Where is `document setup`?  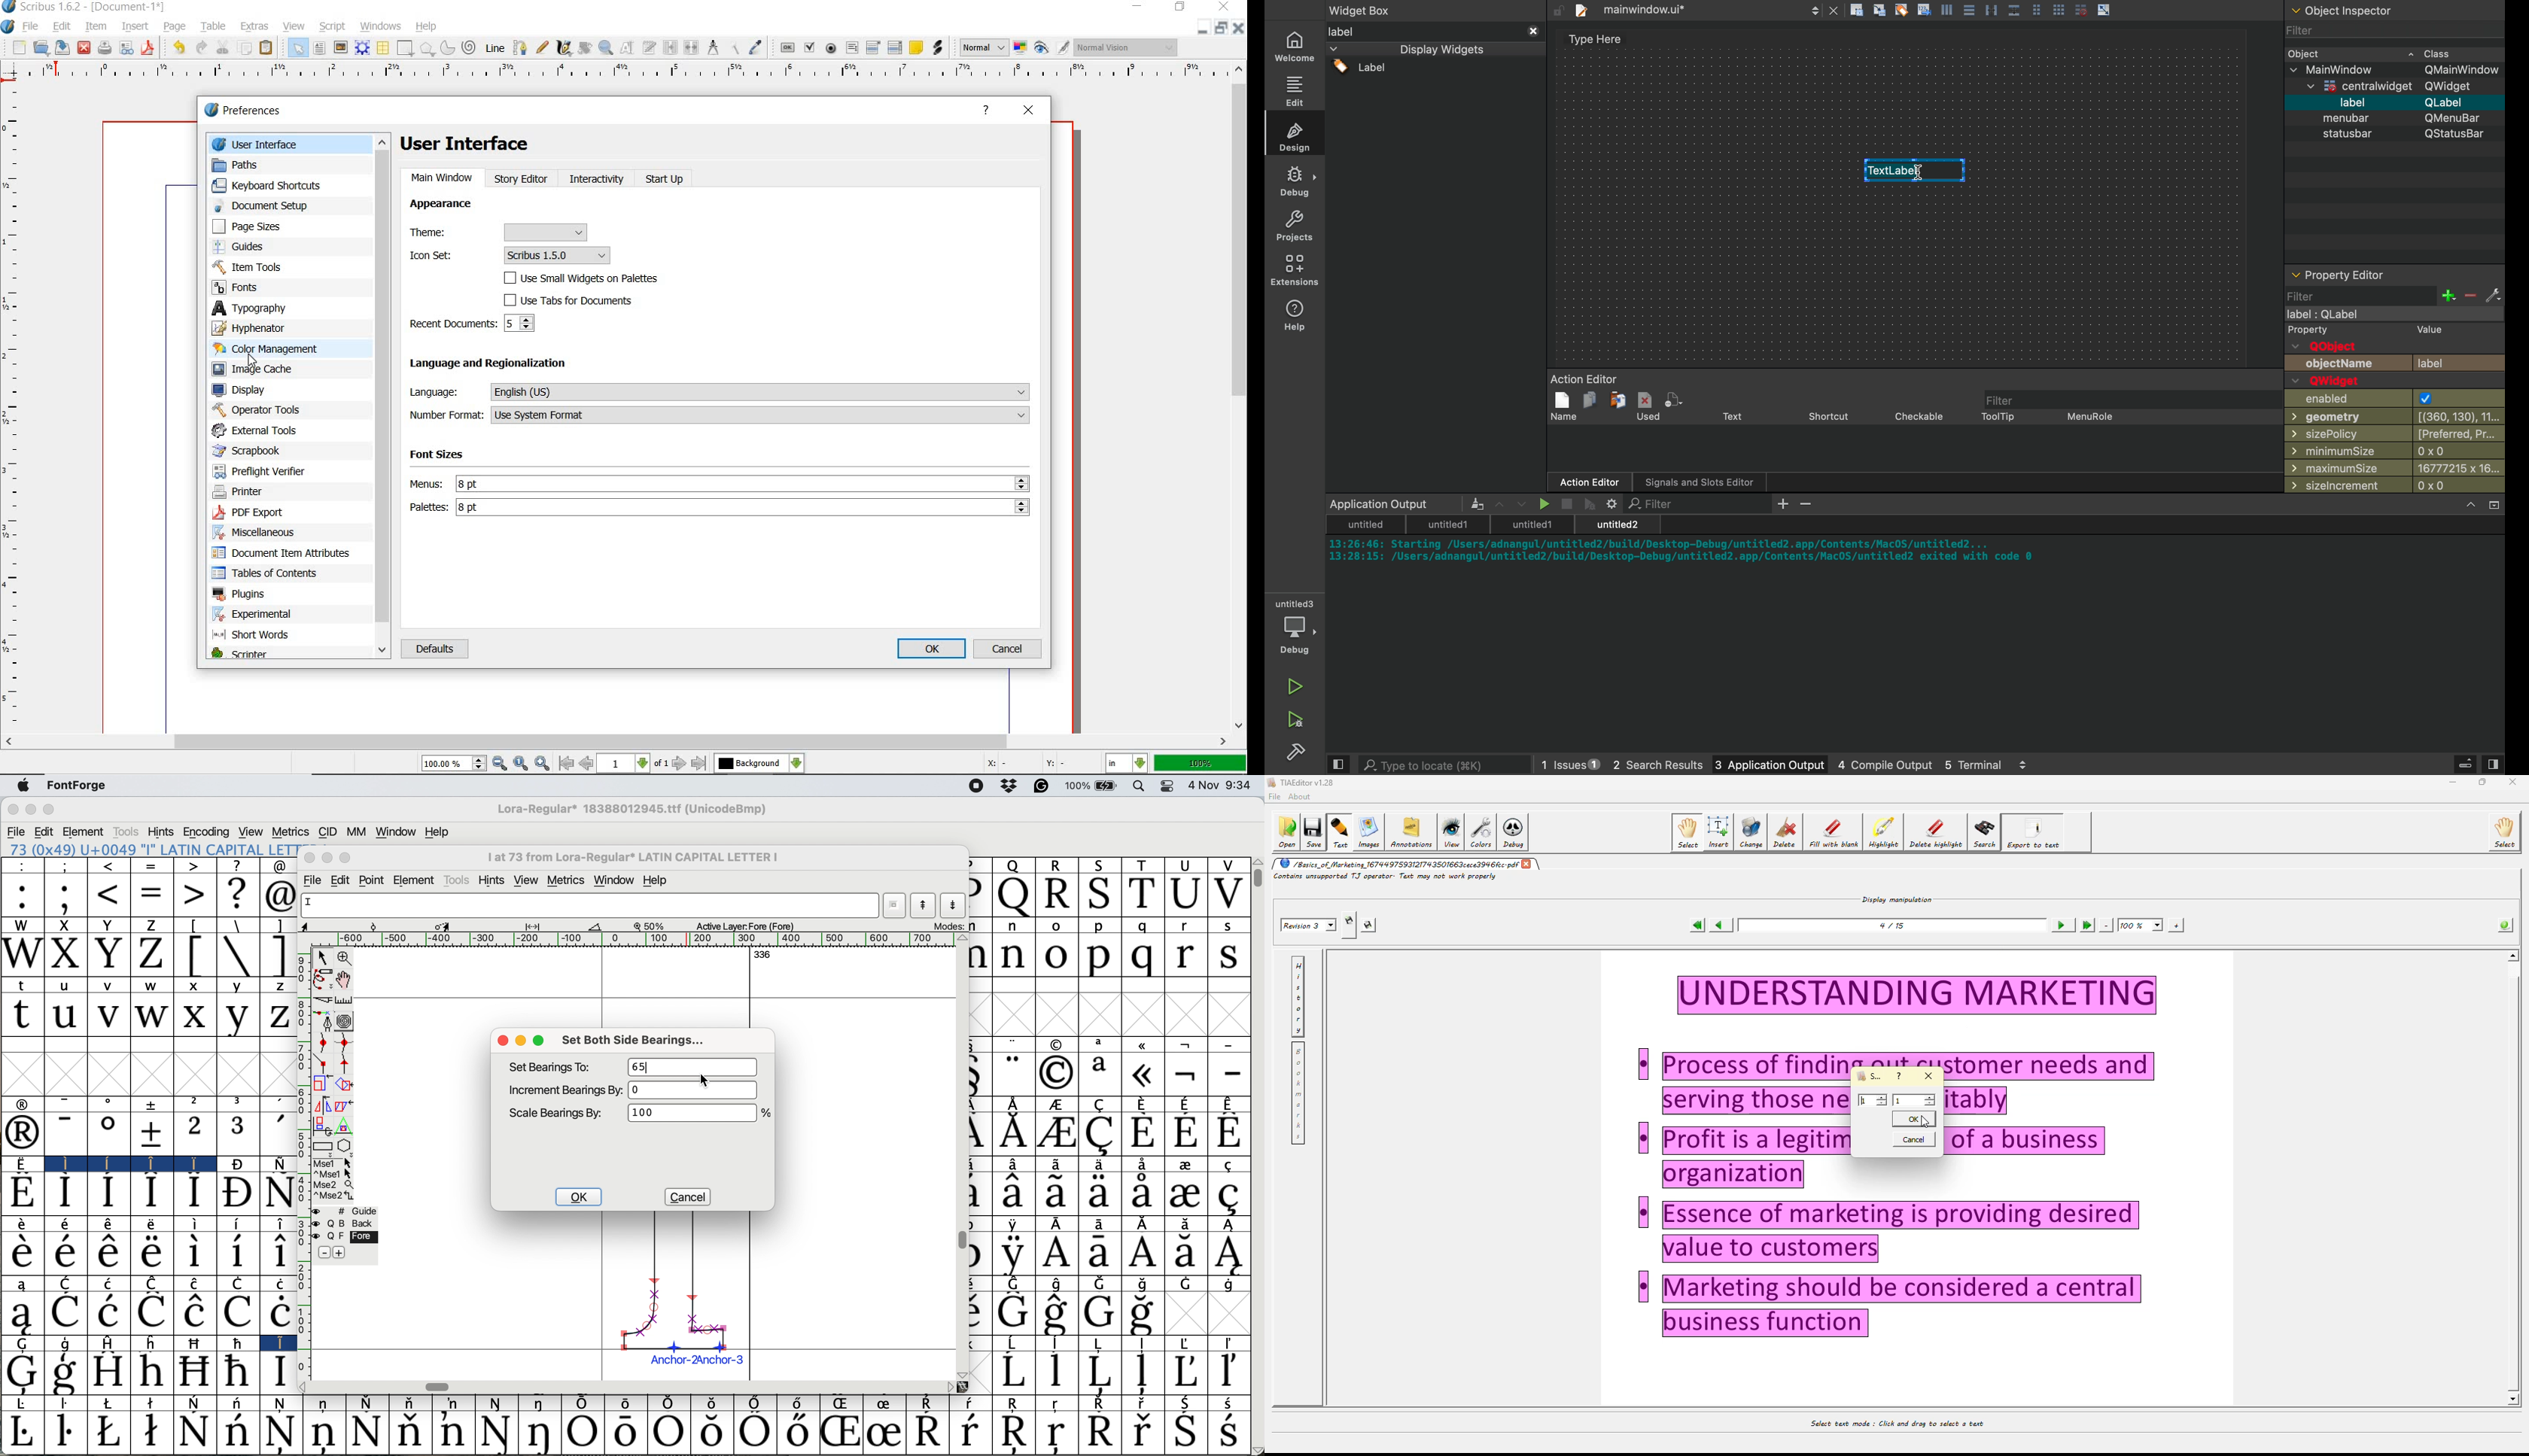 document setup is located at coordinates (261, 206).